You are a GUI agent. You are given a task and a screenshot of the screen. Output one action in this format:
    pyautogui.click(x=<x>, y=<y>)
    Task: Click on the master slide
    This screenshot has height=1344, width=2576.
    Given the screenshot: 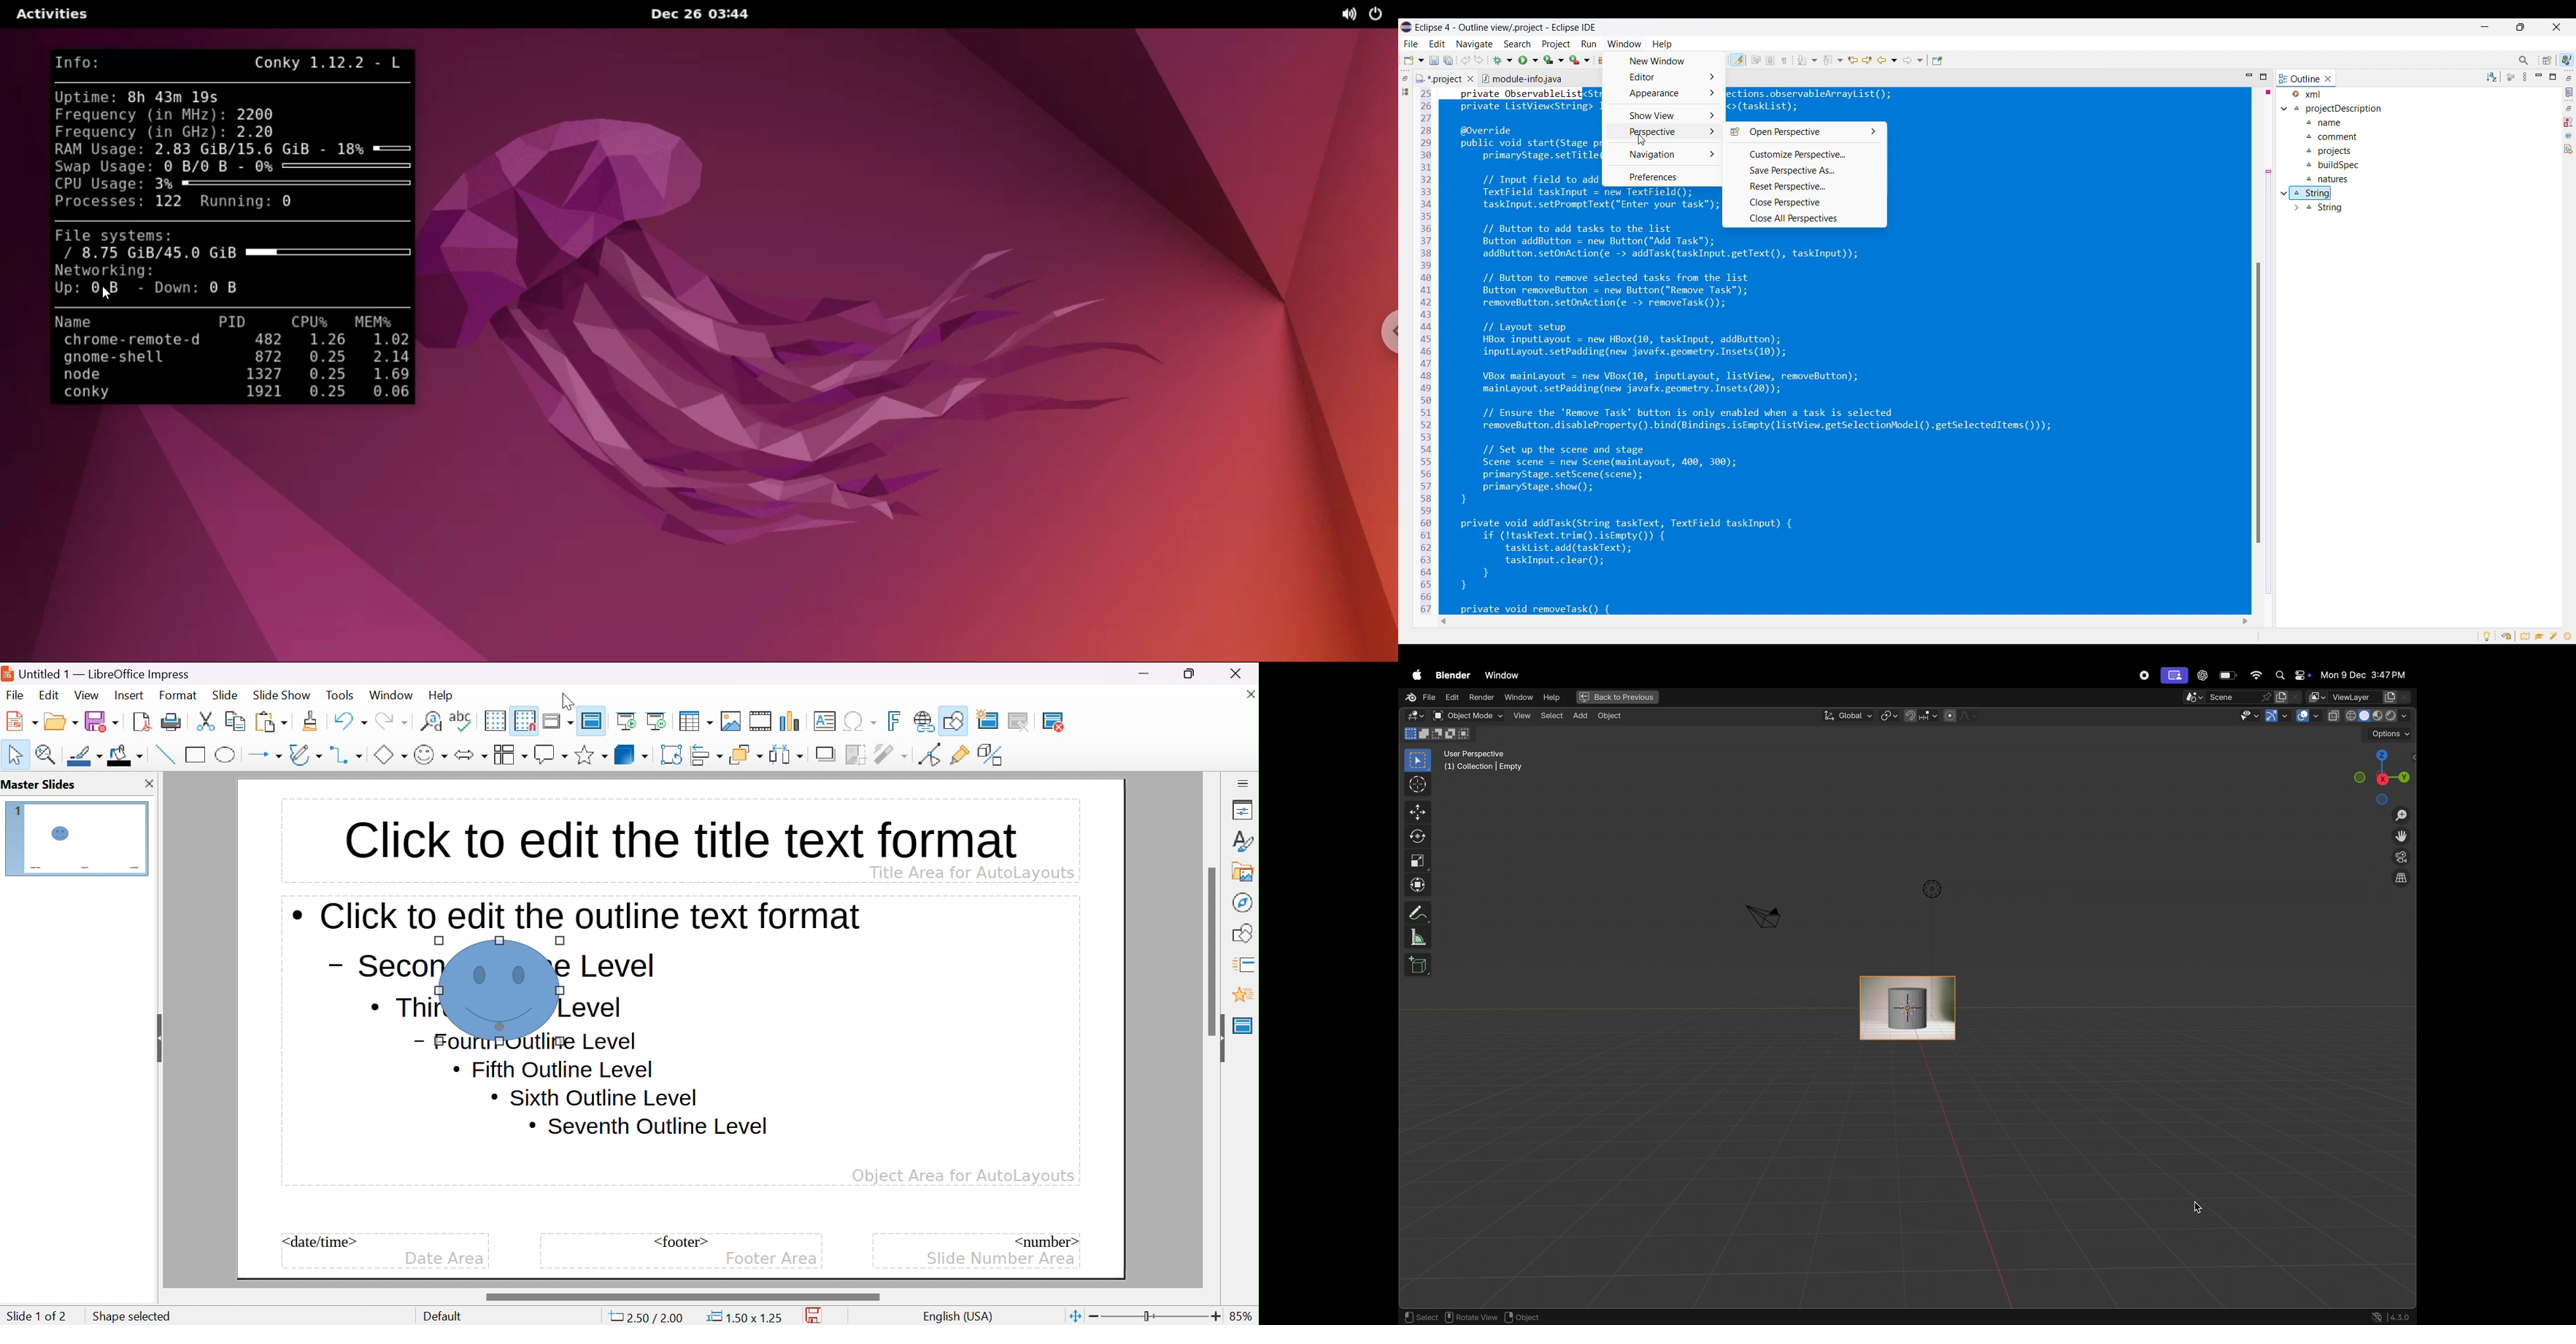 What is the action you would take?
    pyautogui.click(x=594, y=720)
    